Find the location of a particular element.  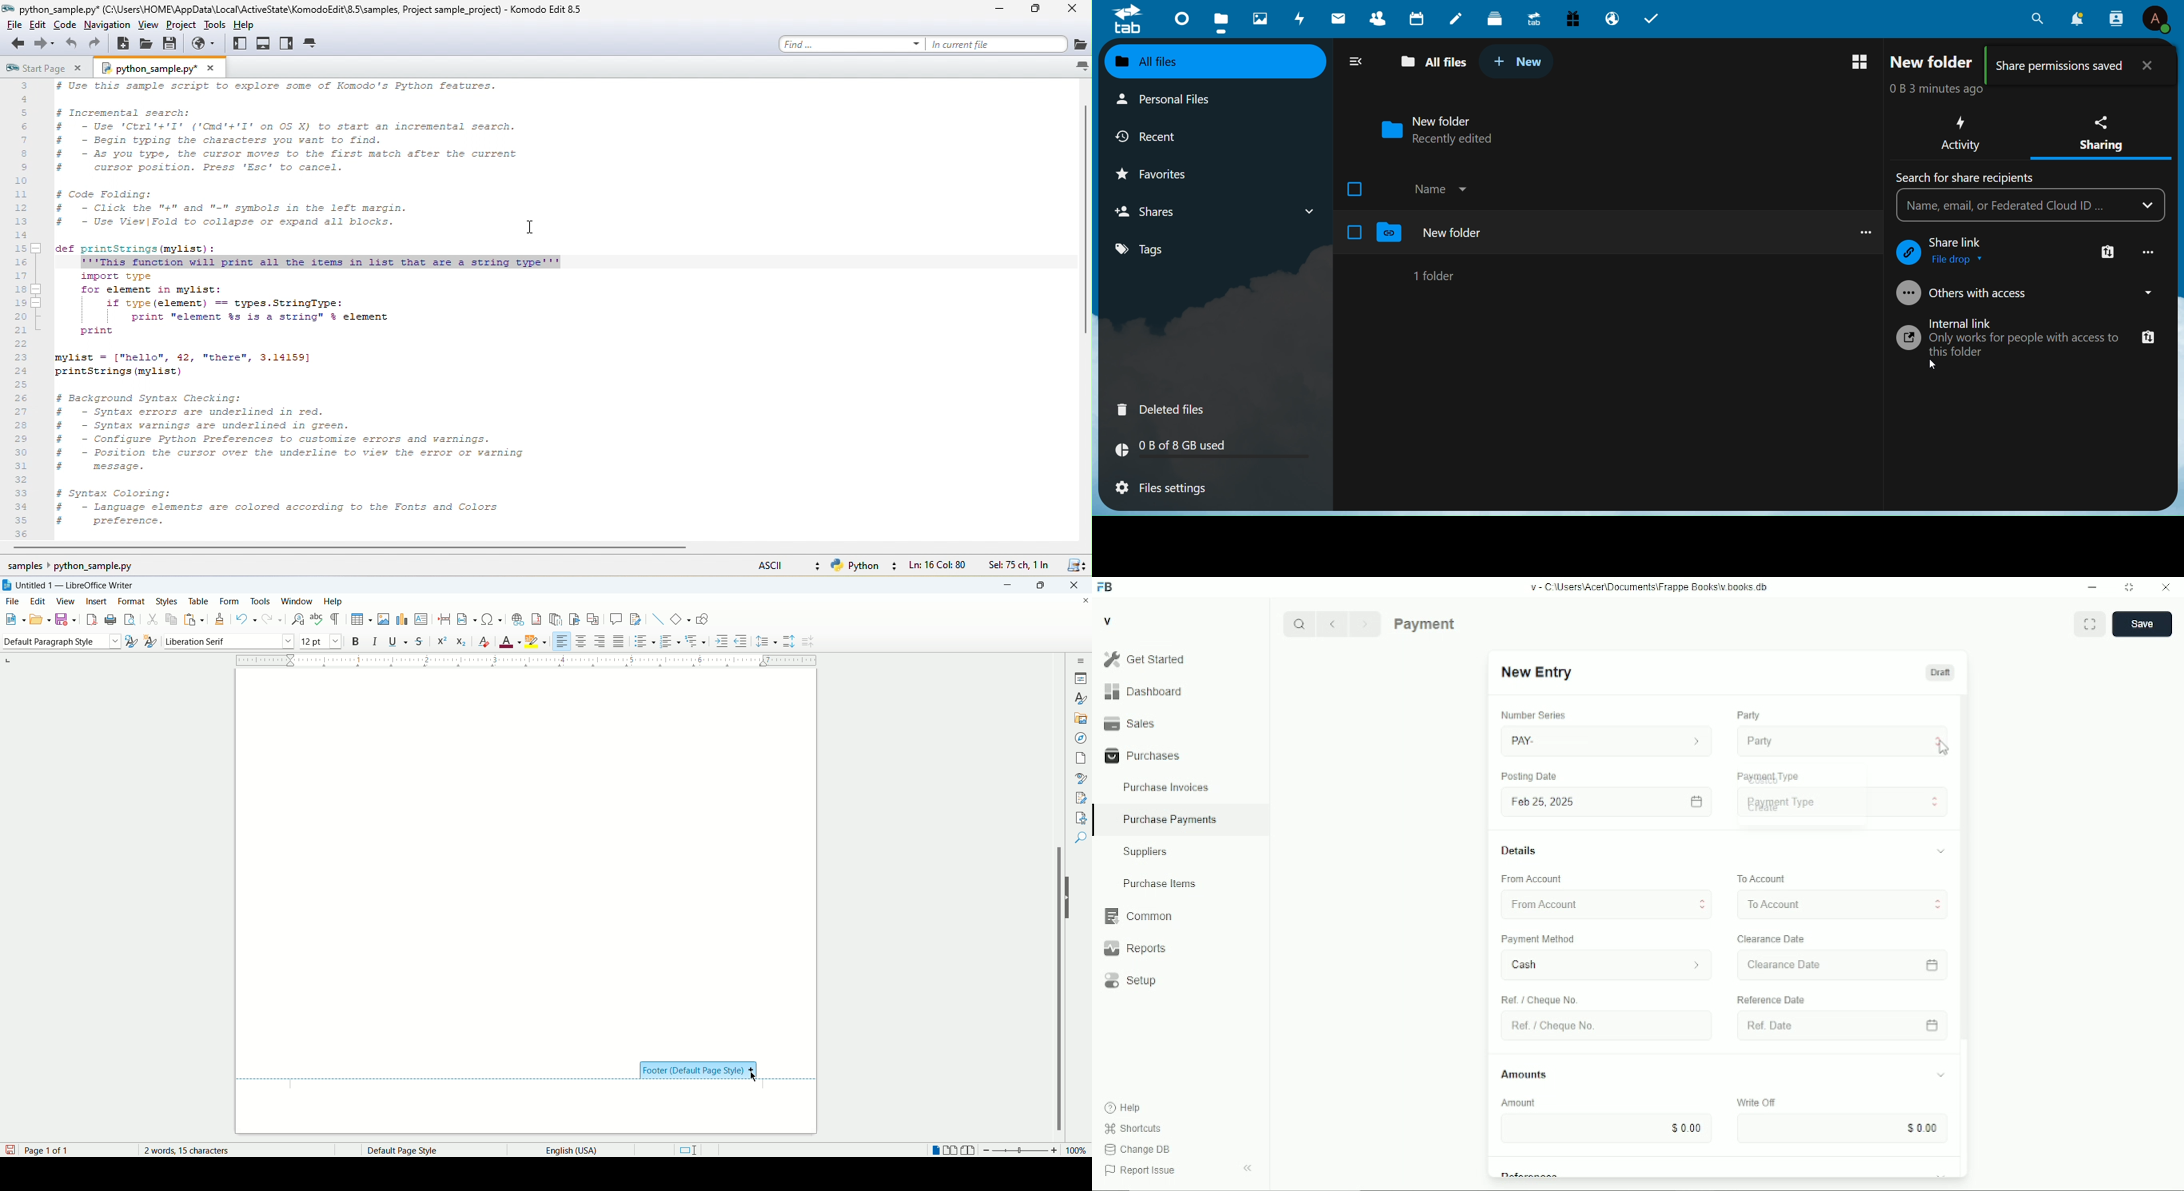

To Account is located at coordinates (1839, 905).